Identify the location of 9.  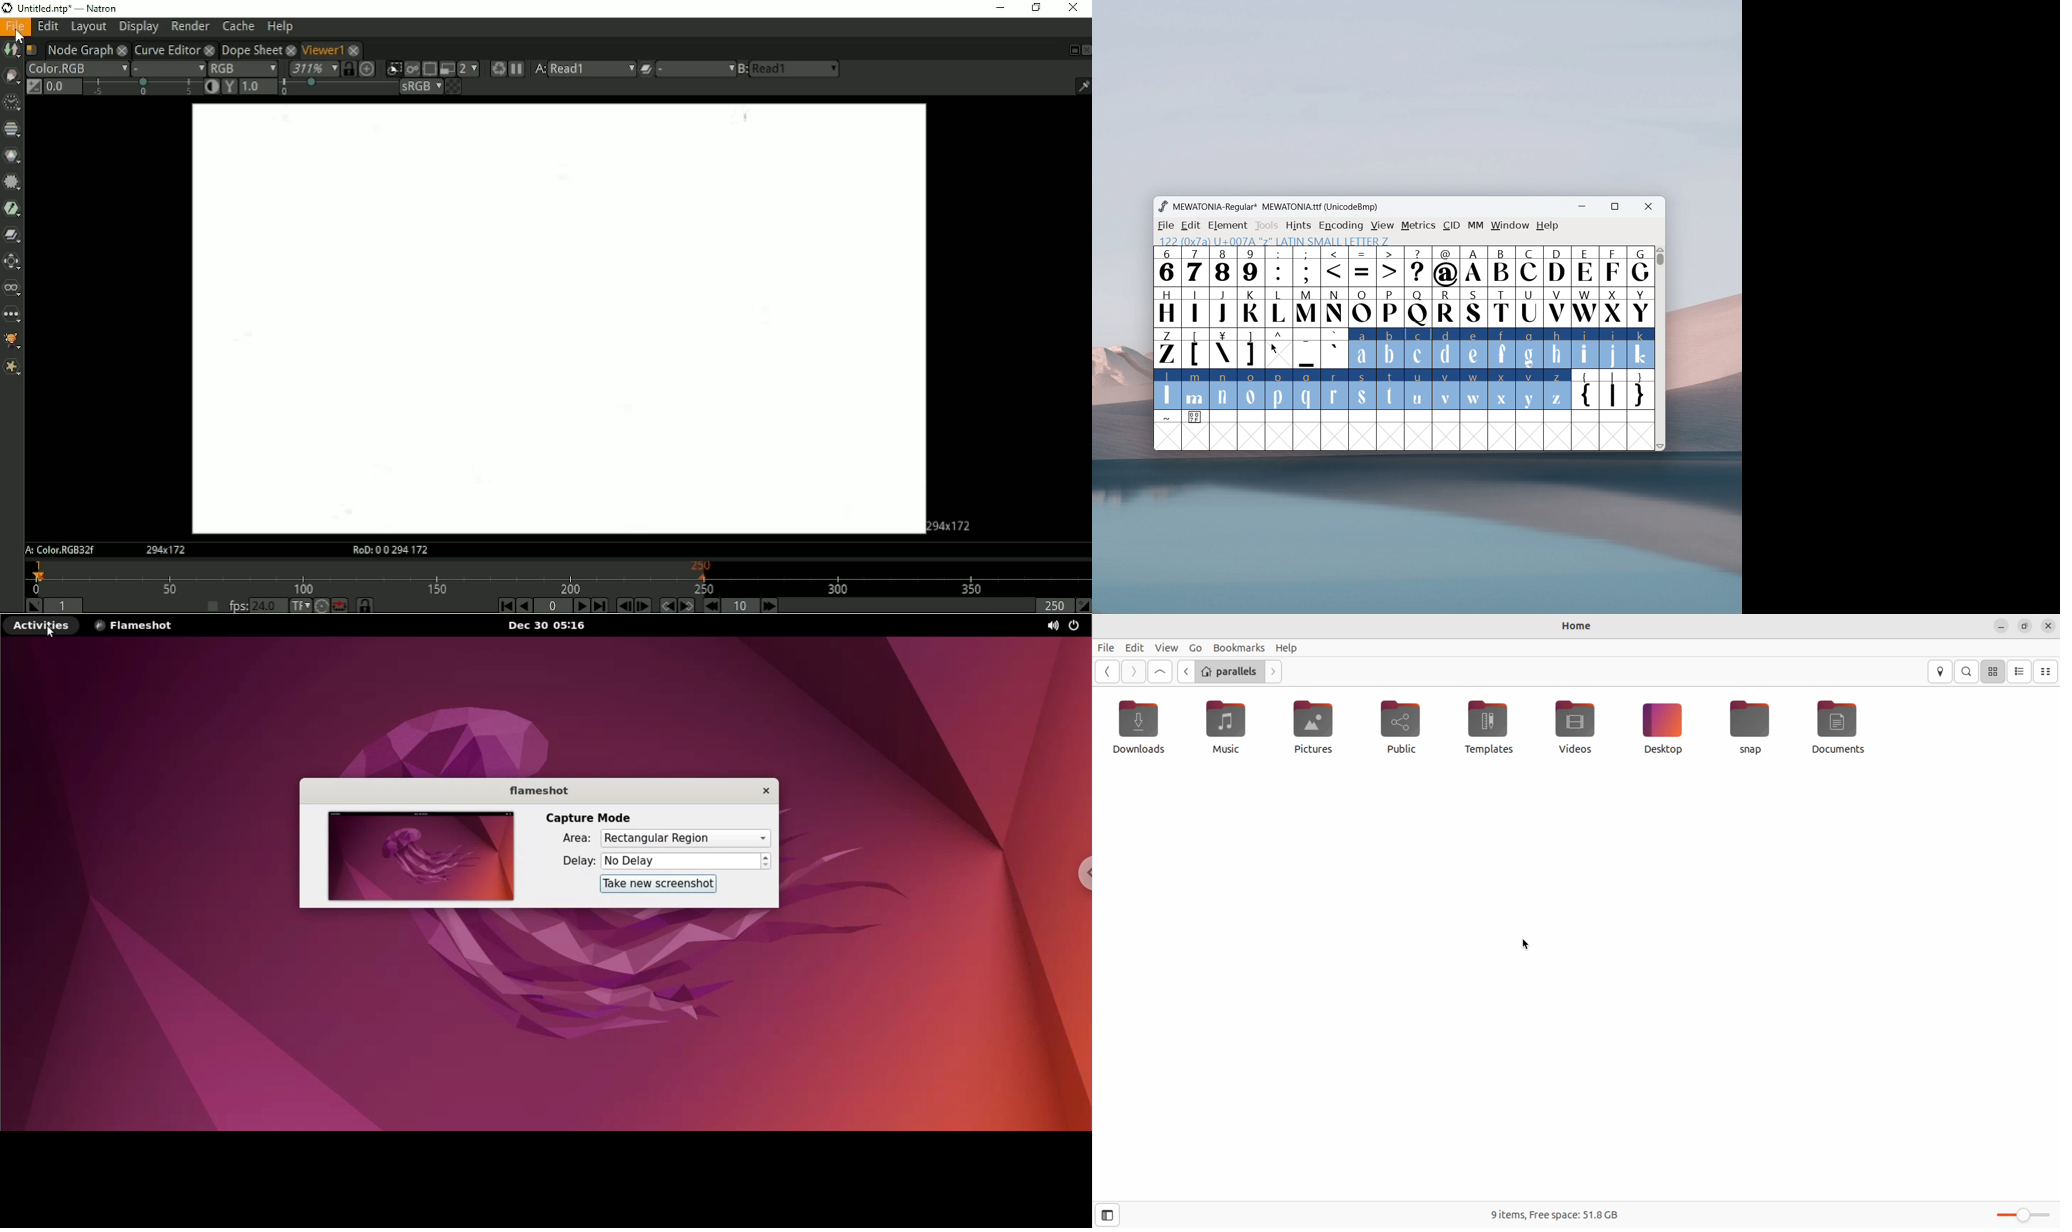
(1251, 266).